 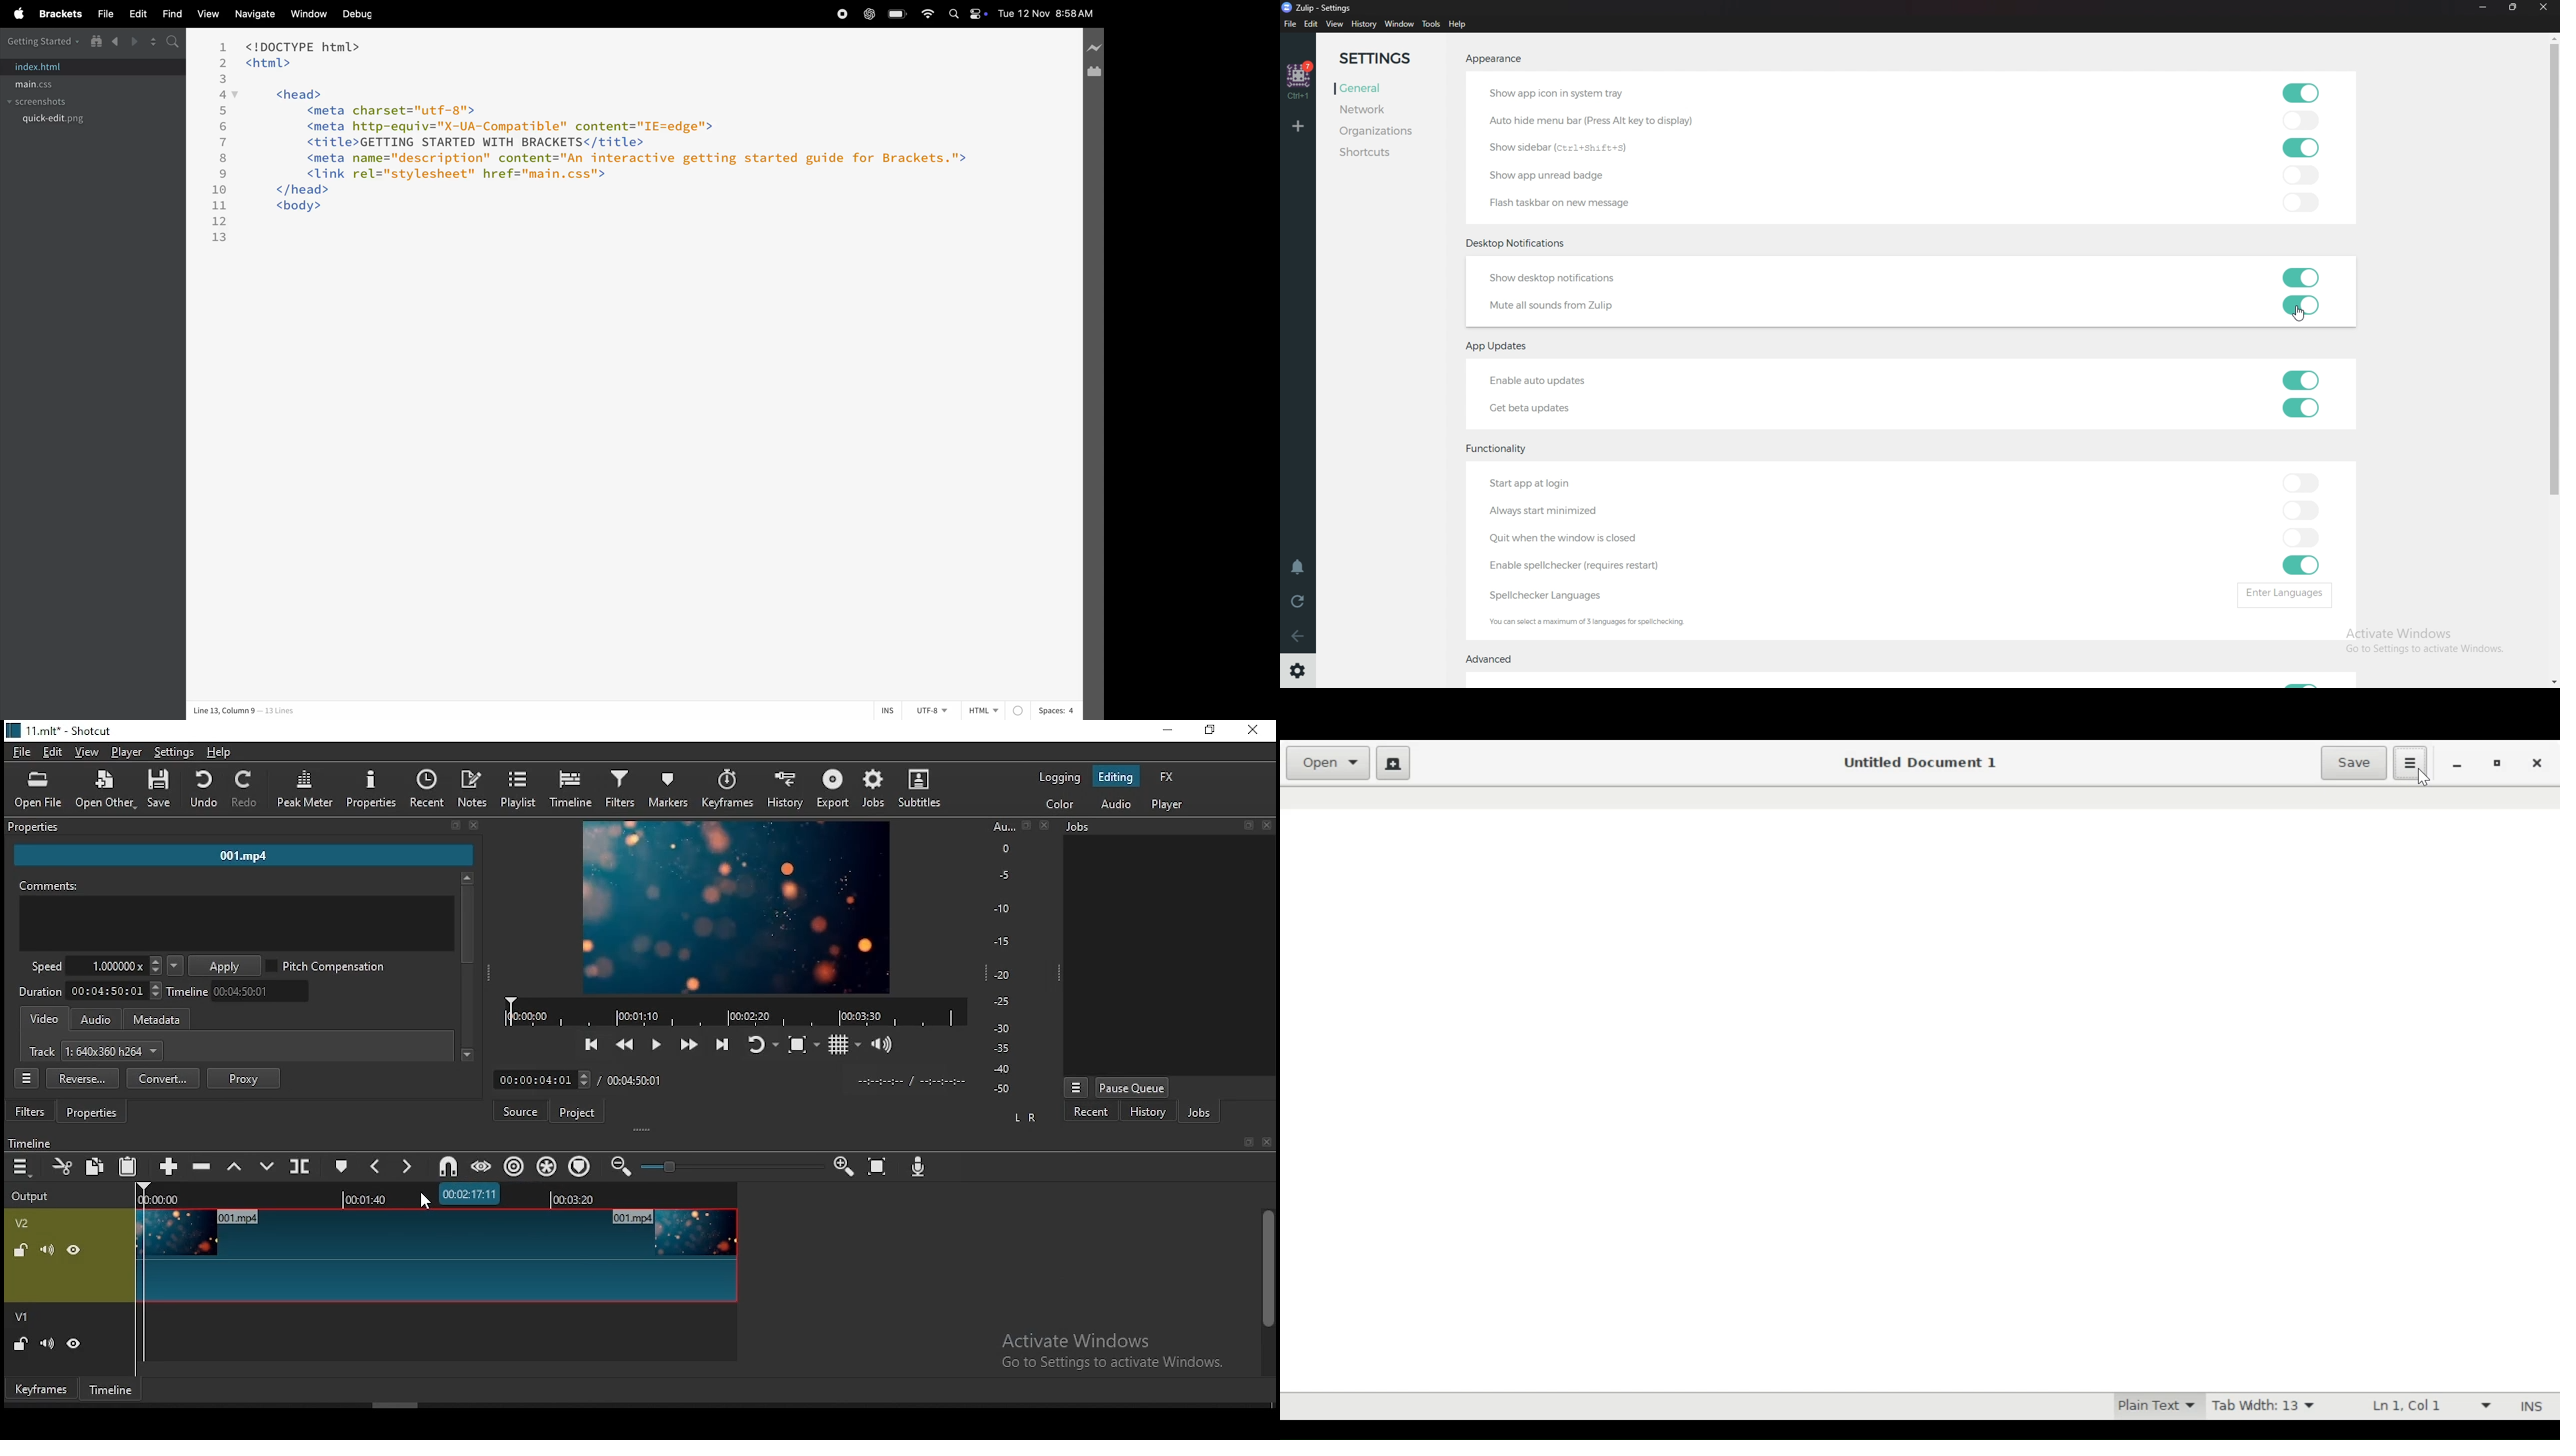 I want to click on App updates, so click(x=1503, y=348).